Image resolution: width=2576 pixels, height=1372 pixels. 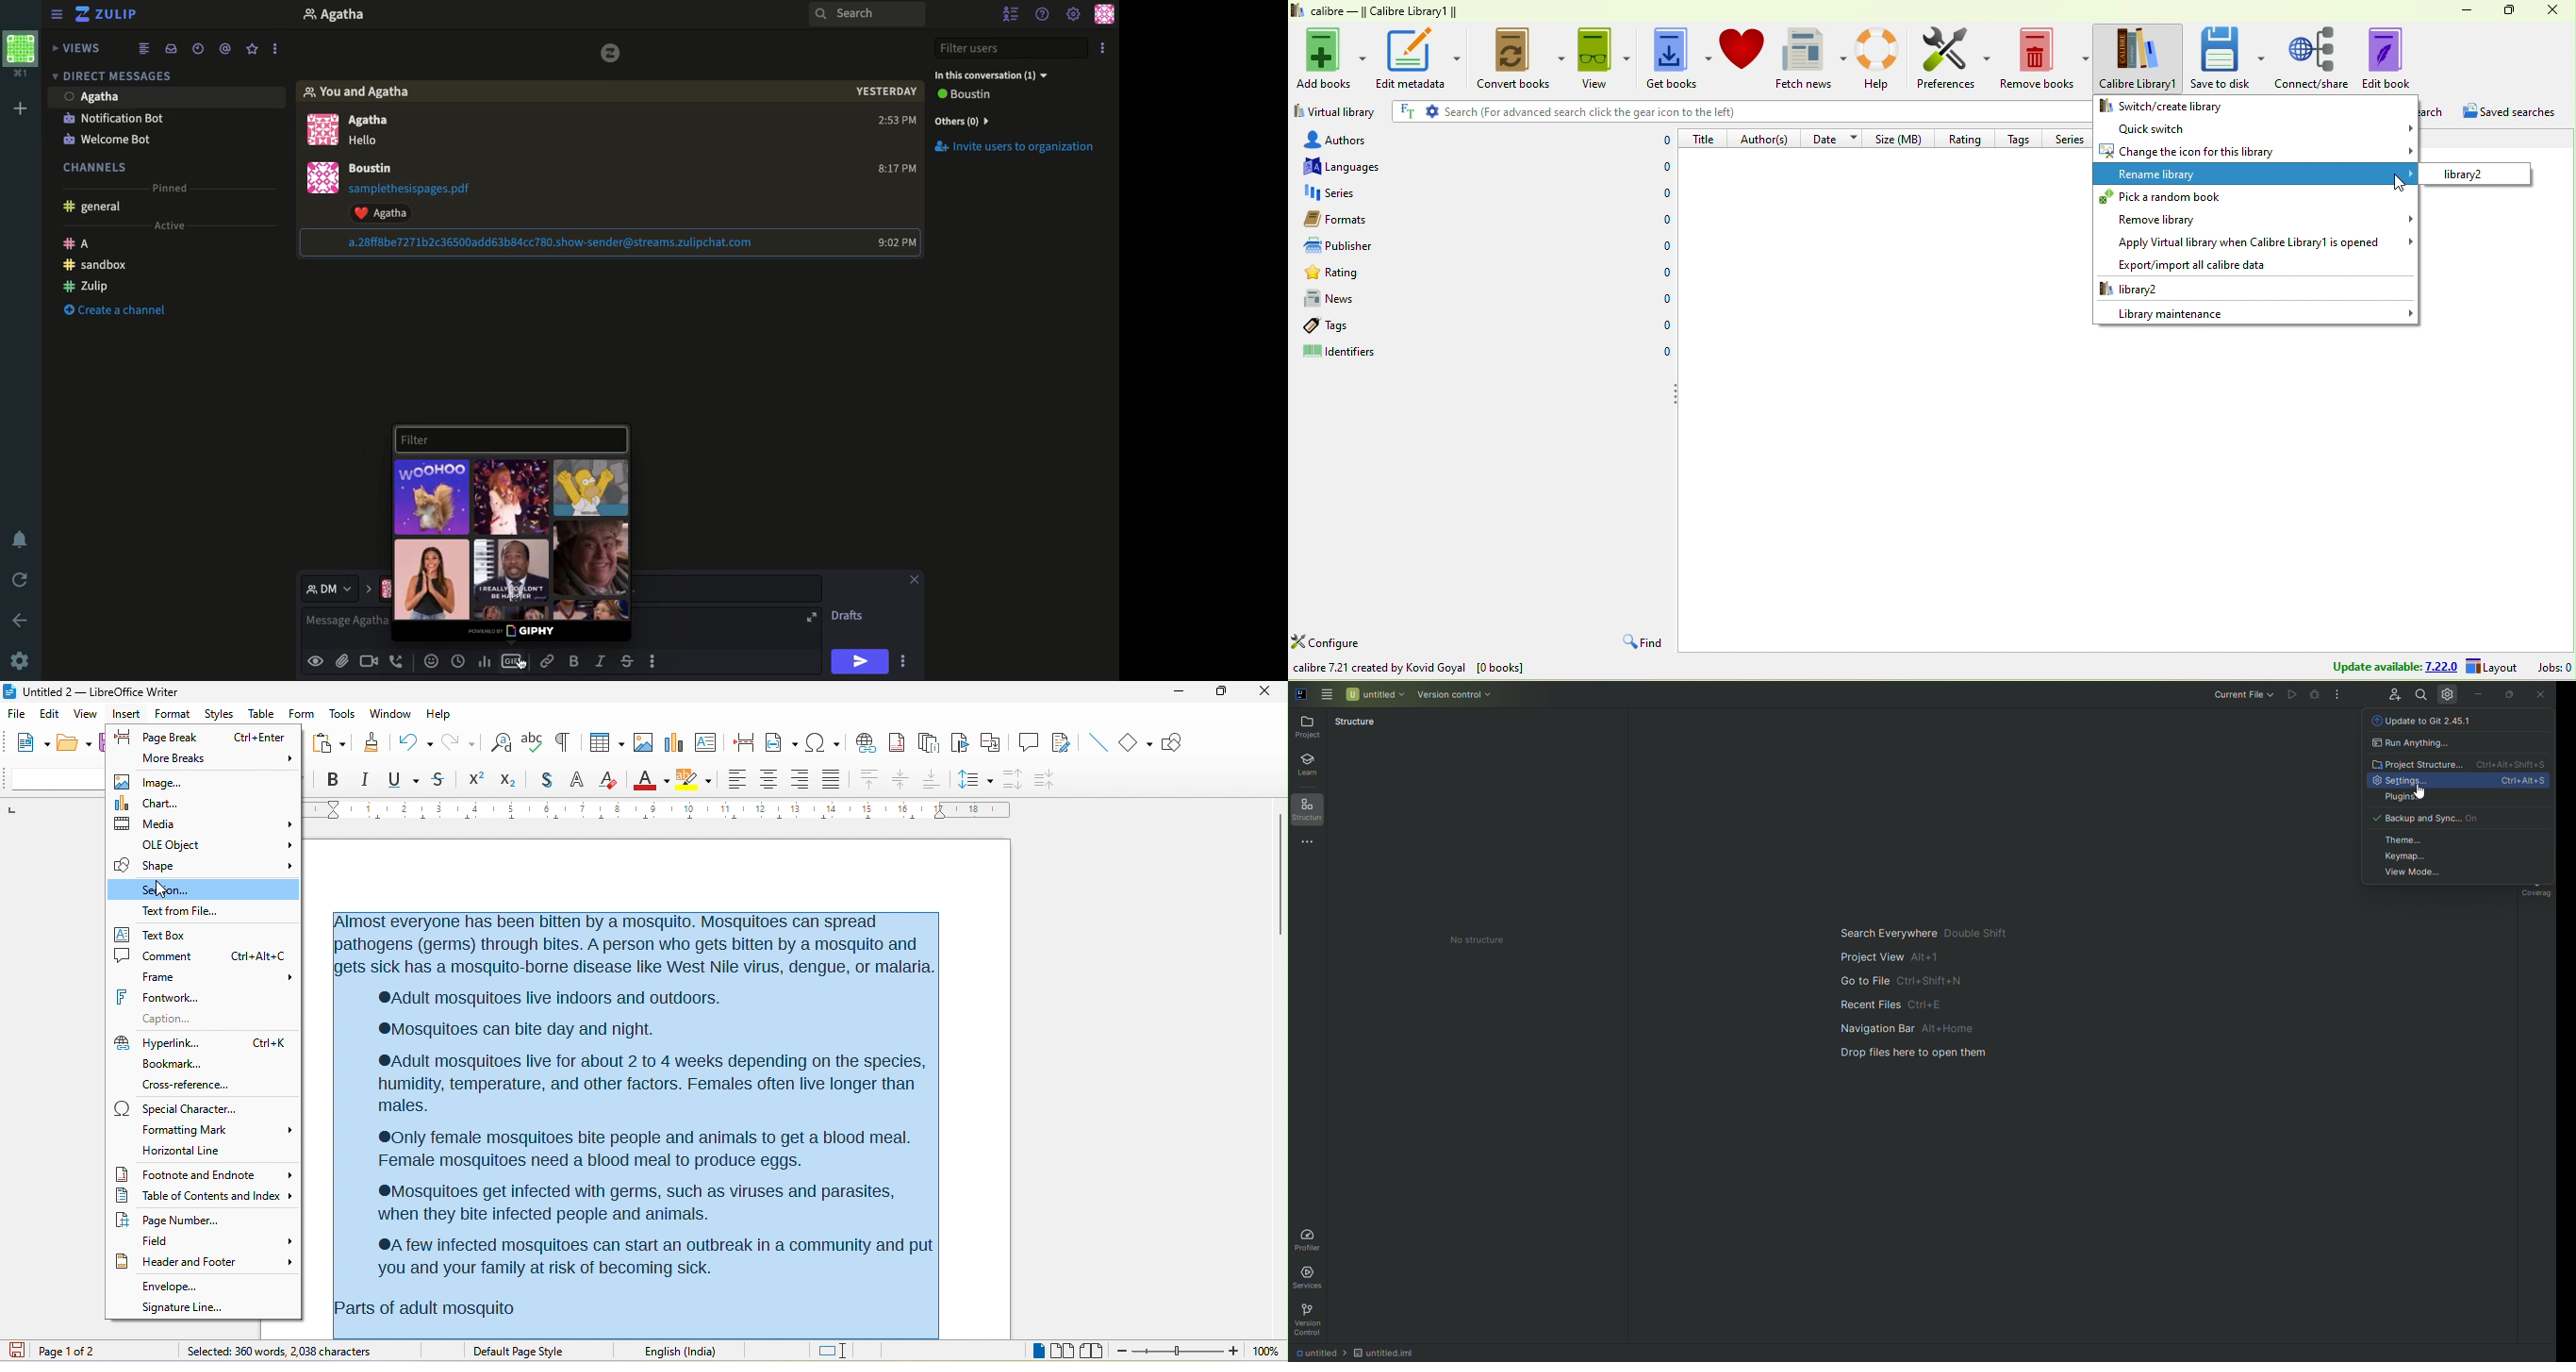 I want to click on hyperlink, so click(x=867, y=743).